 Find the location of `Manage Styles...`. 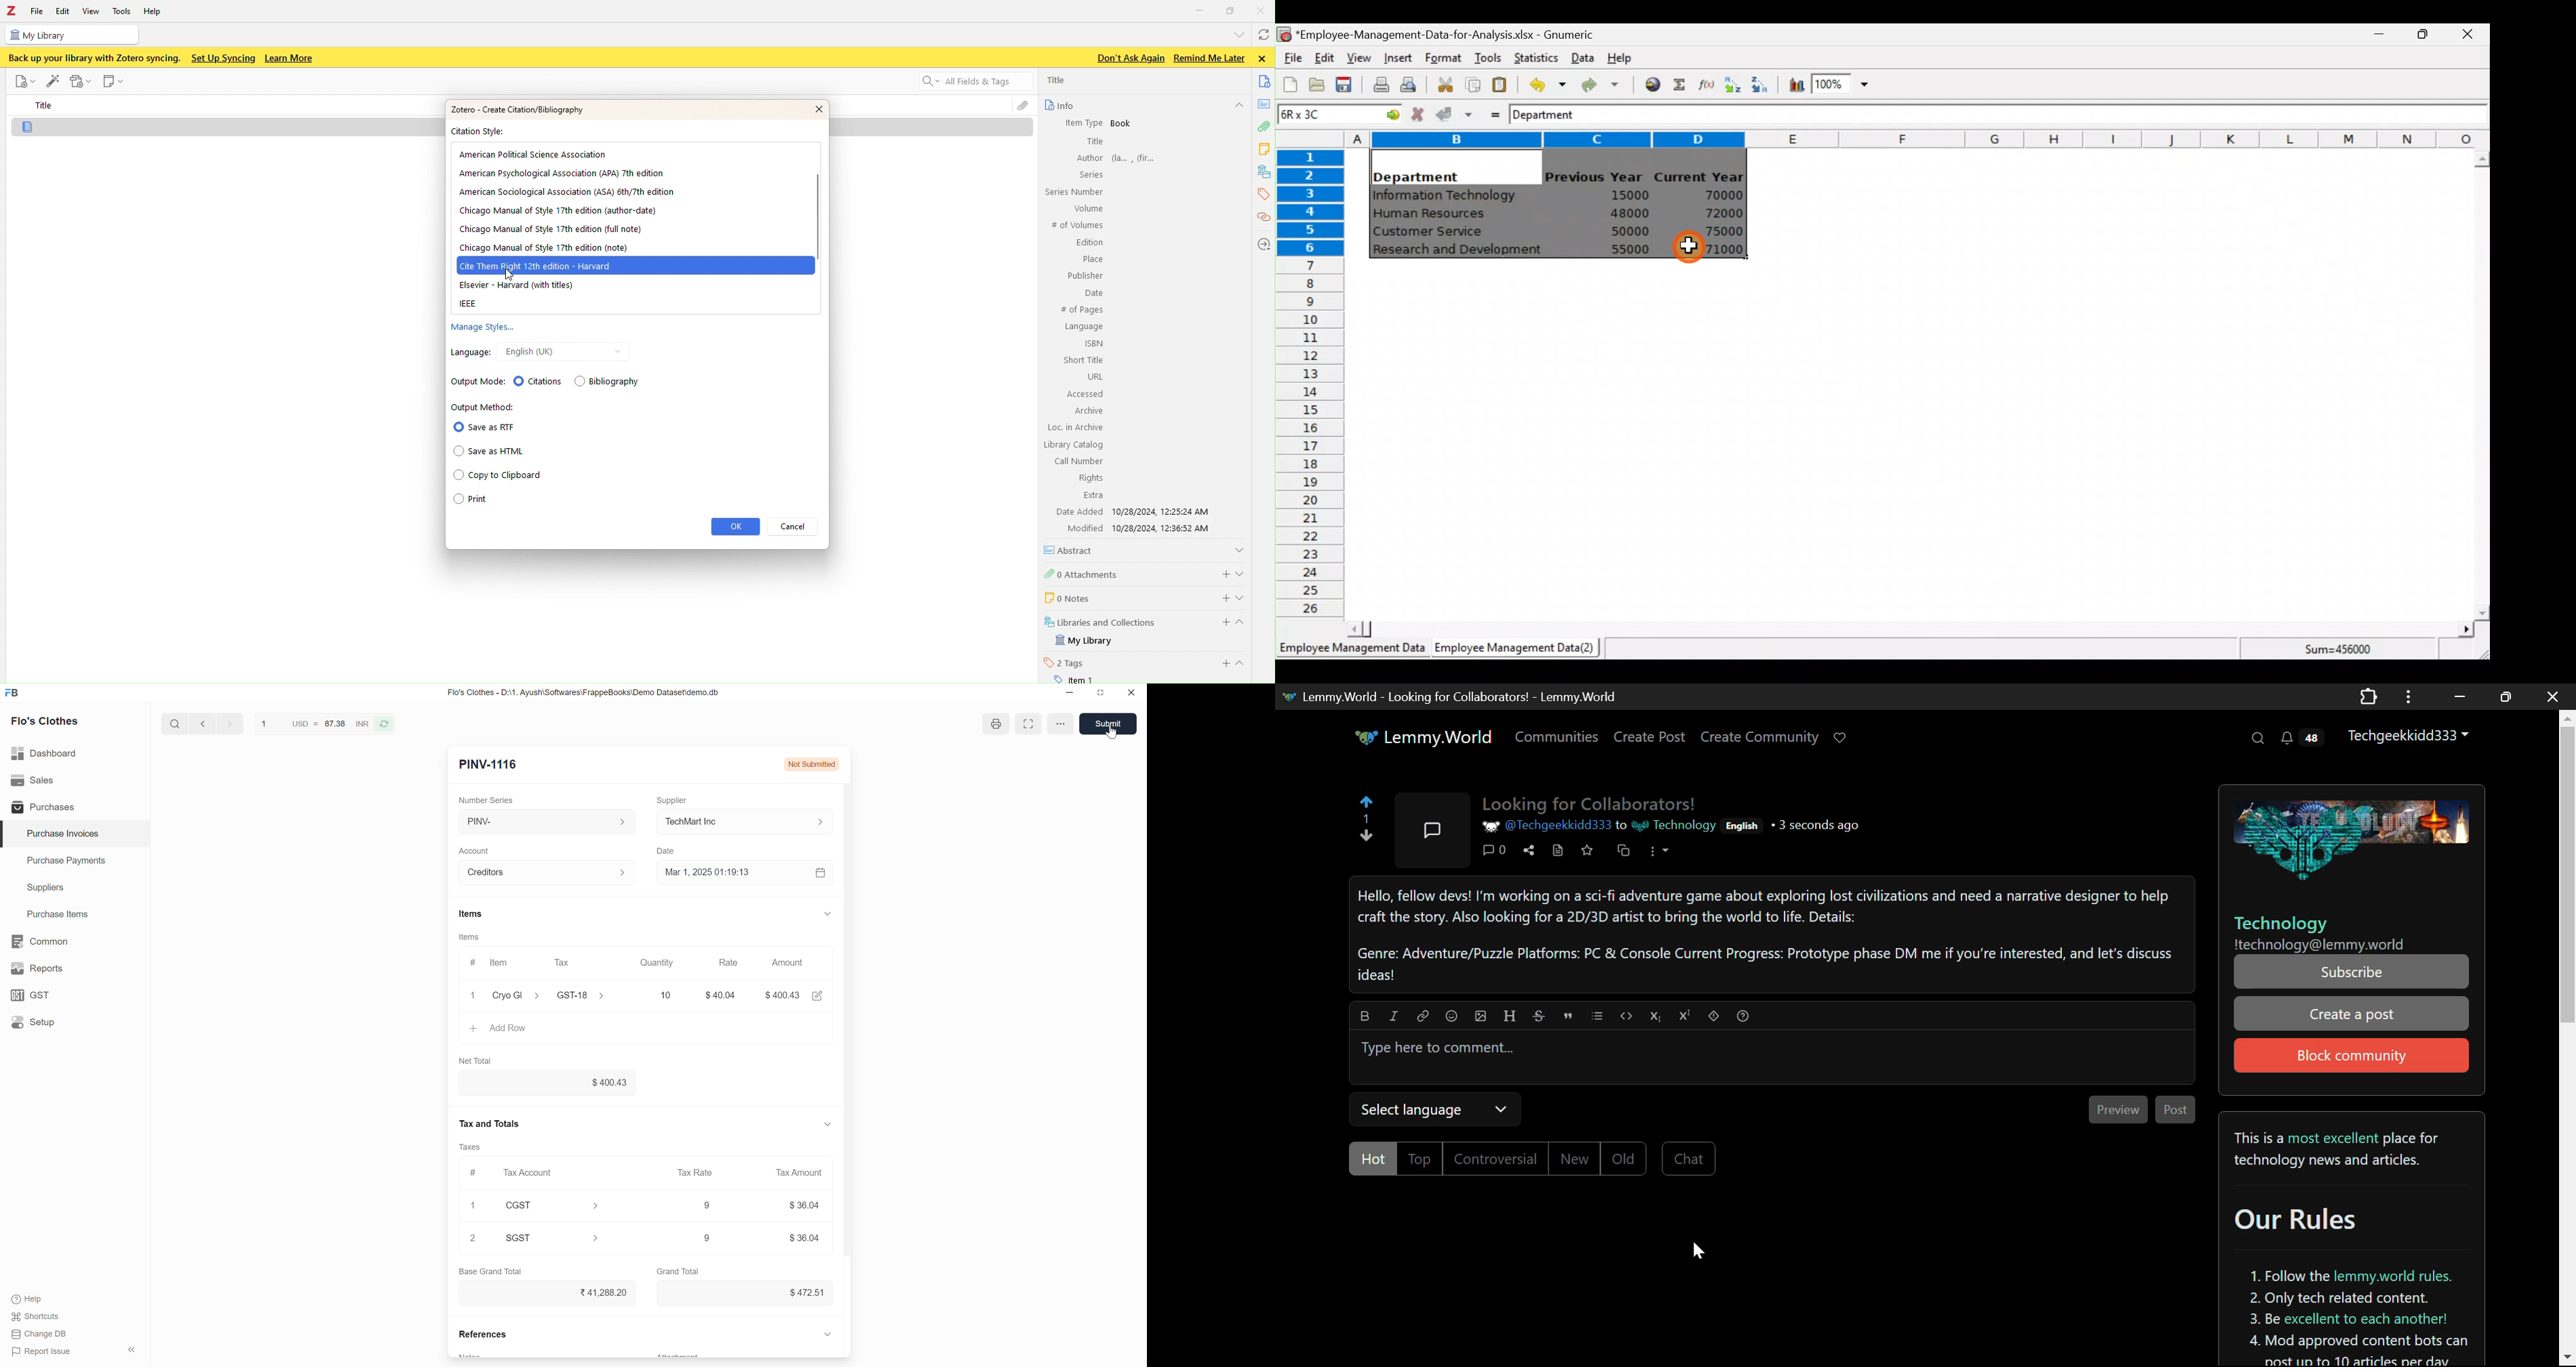

Manage Styles... is located at coordinates (480, 328).